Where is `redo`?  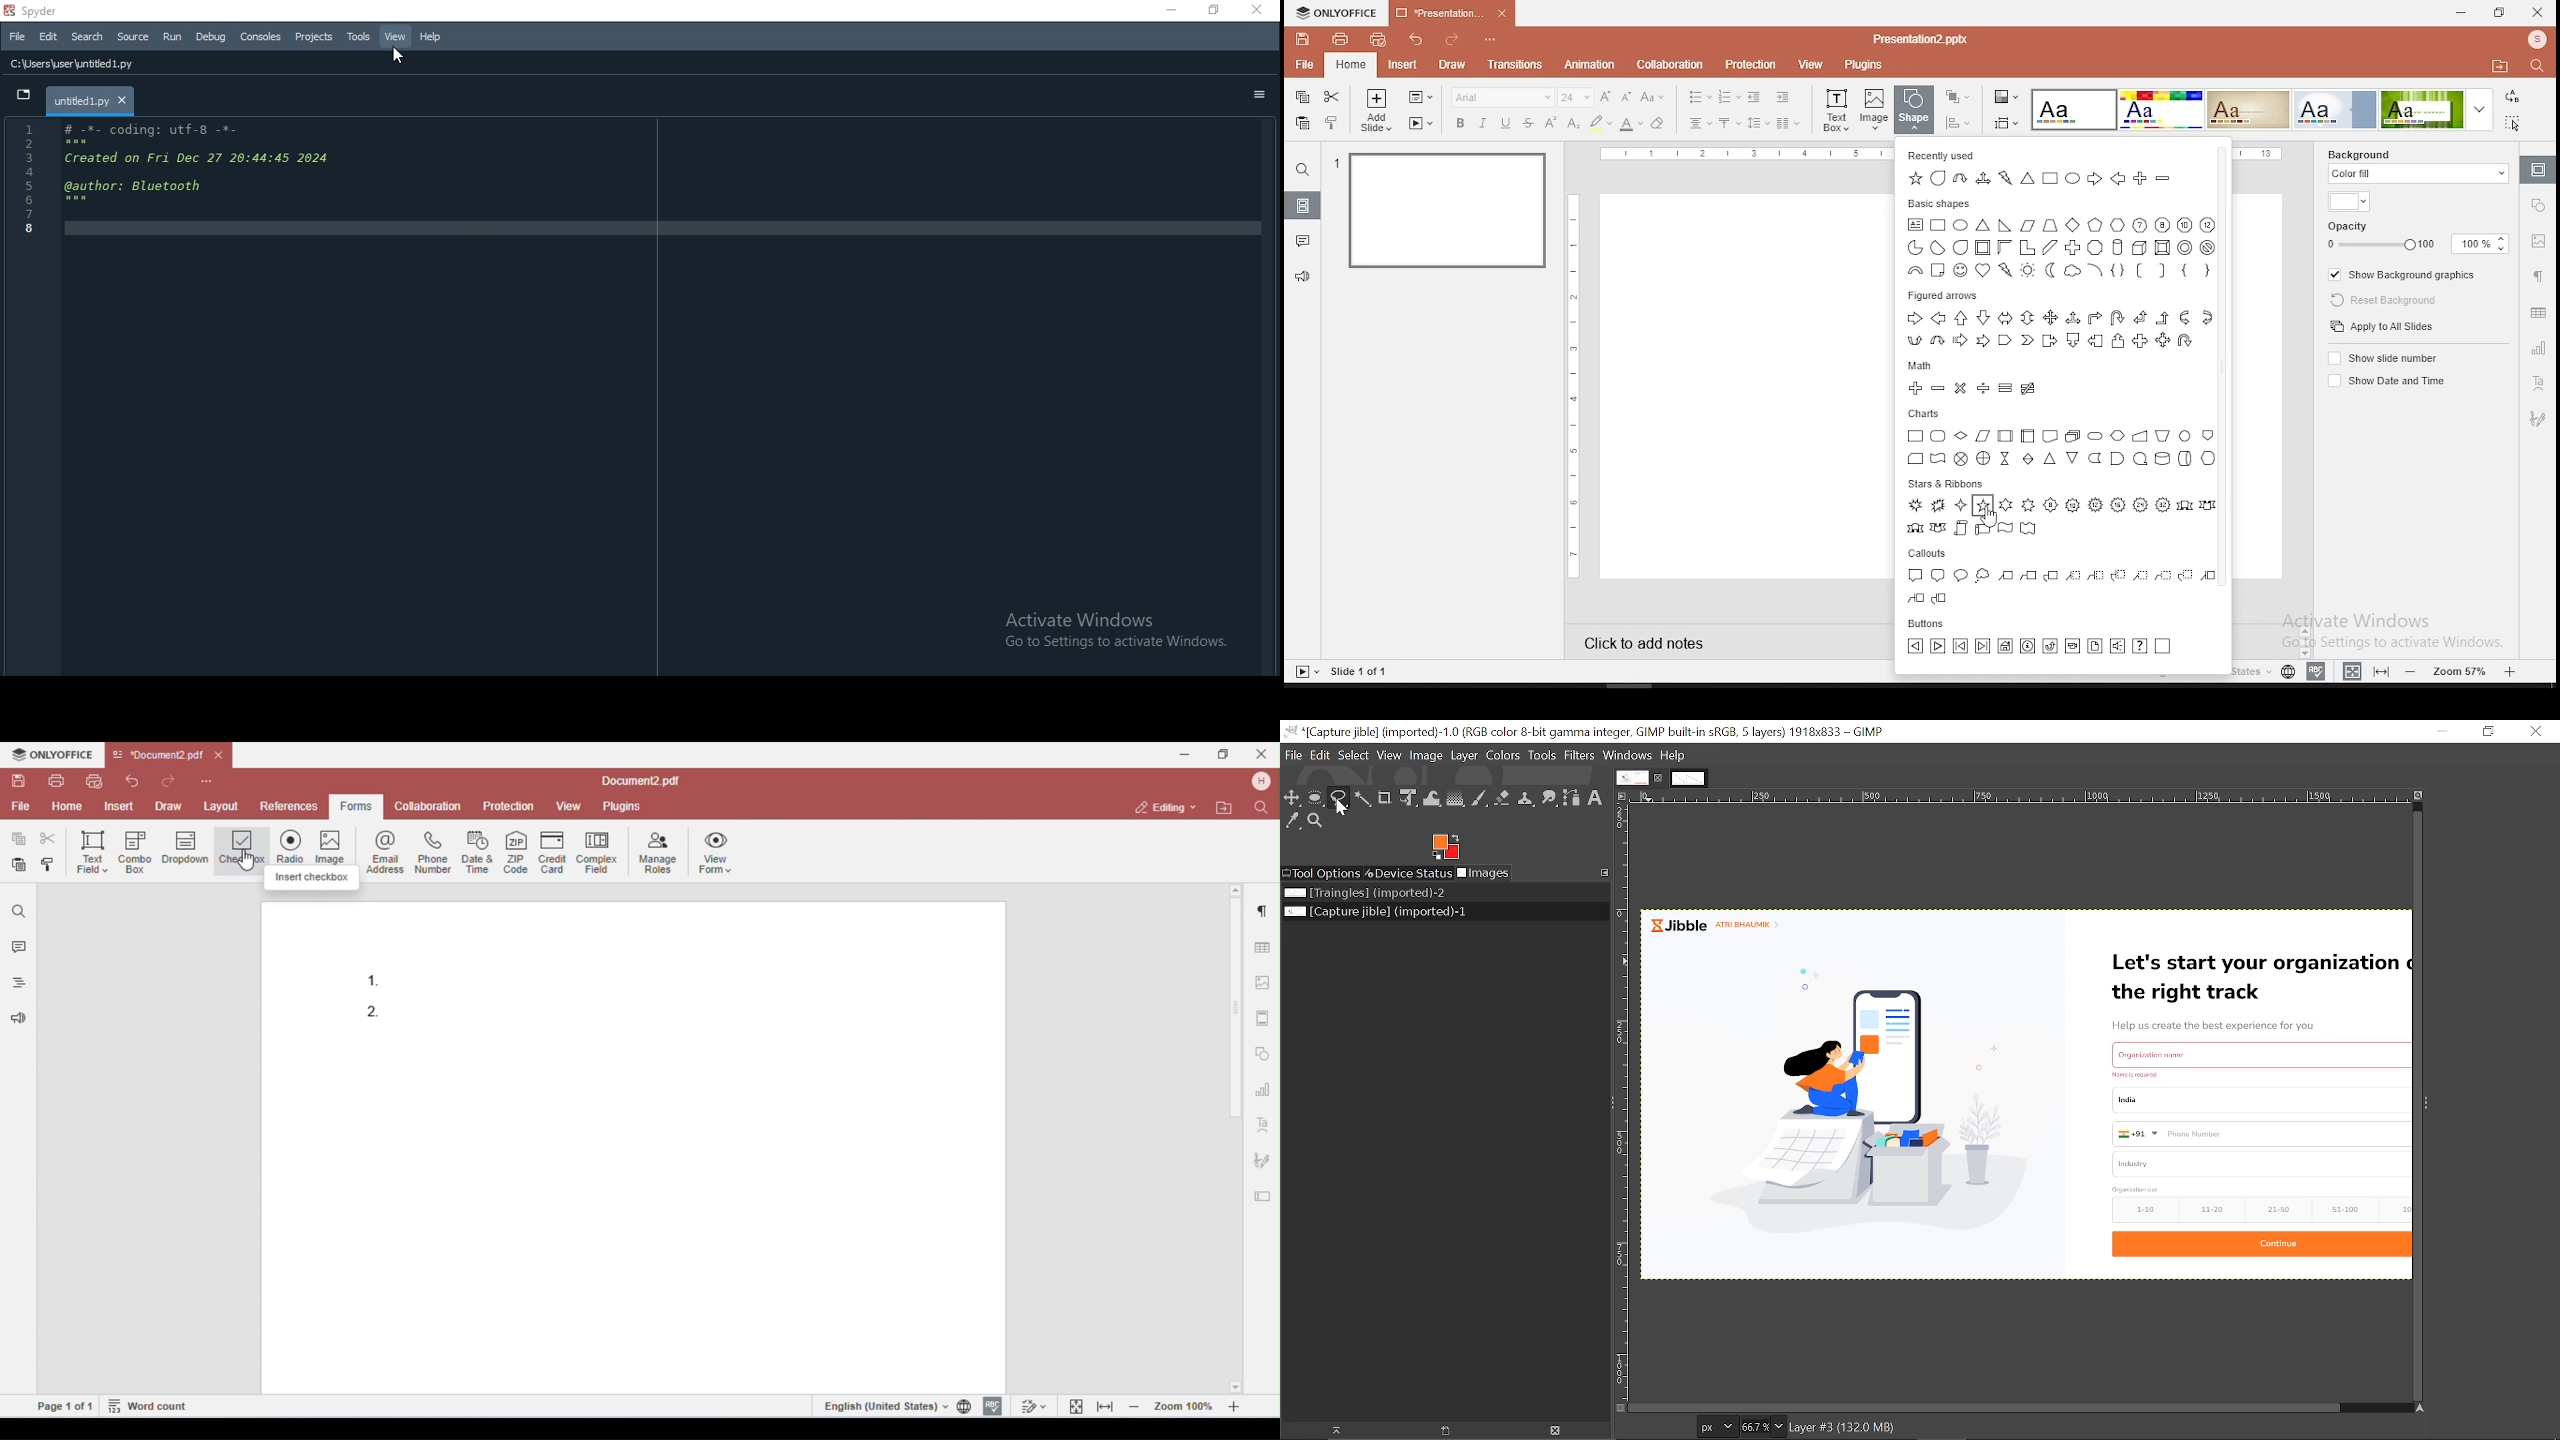 redo is located at coordinates (1451, 41).